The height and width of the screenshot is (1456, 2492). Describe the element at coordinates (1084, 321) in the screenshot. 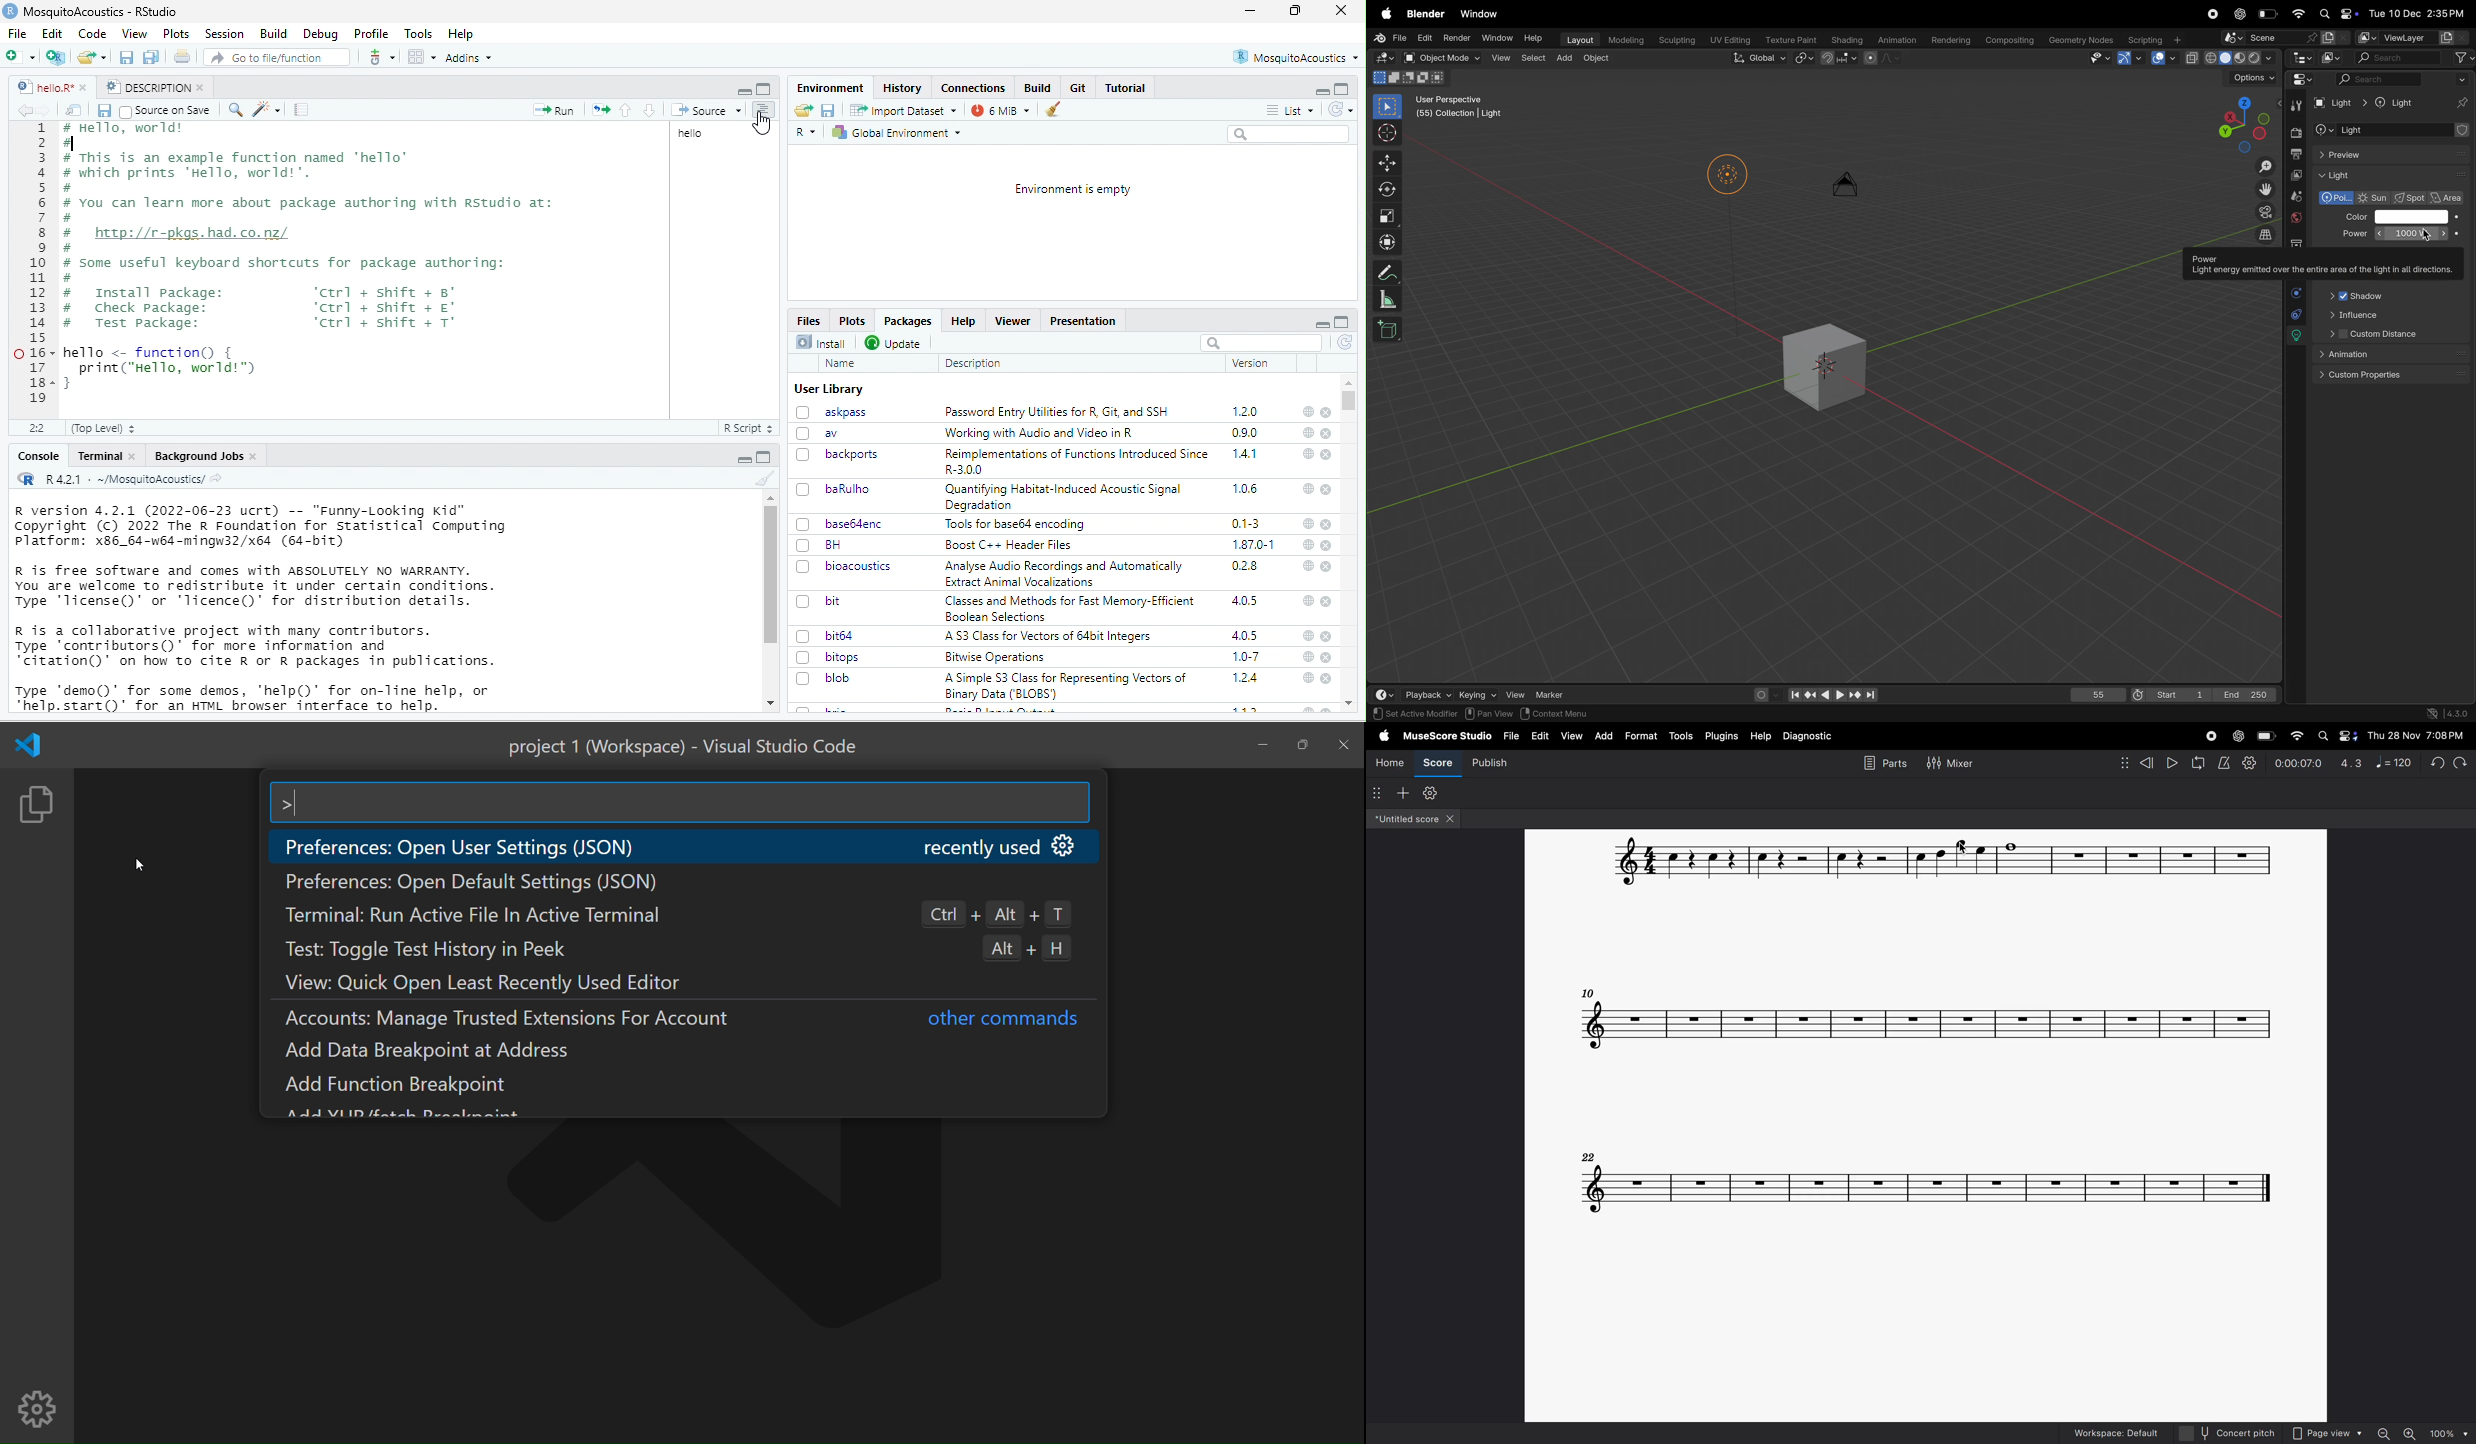

I see `Presentation` at that location.